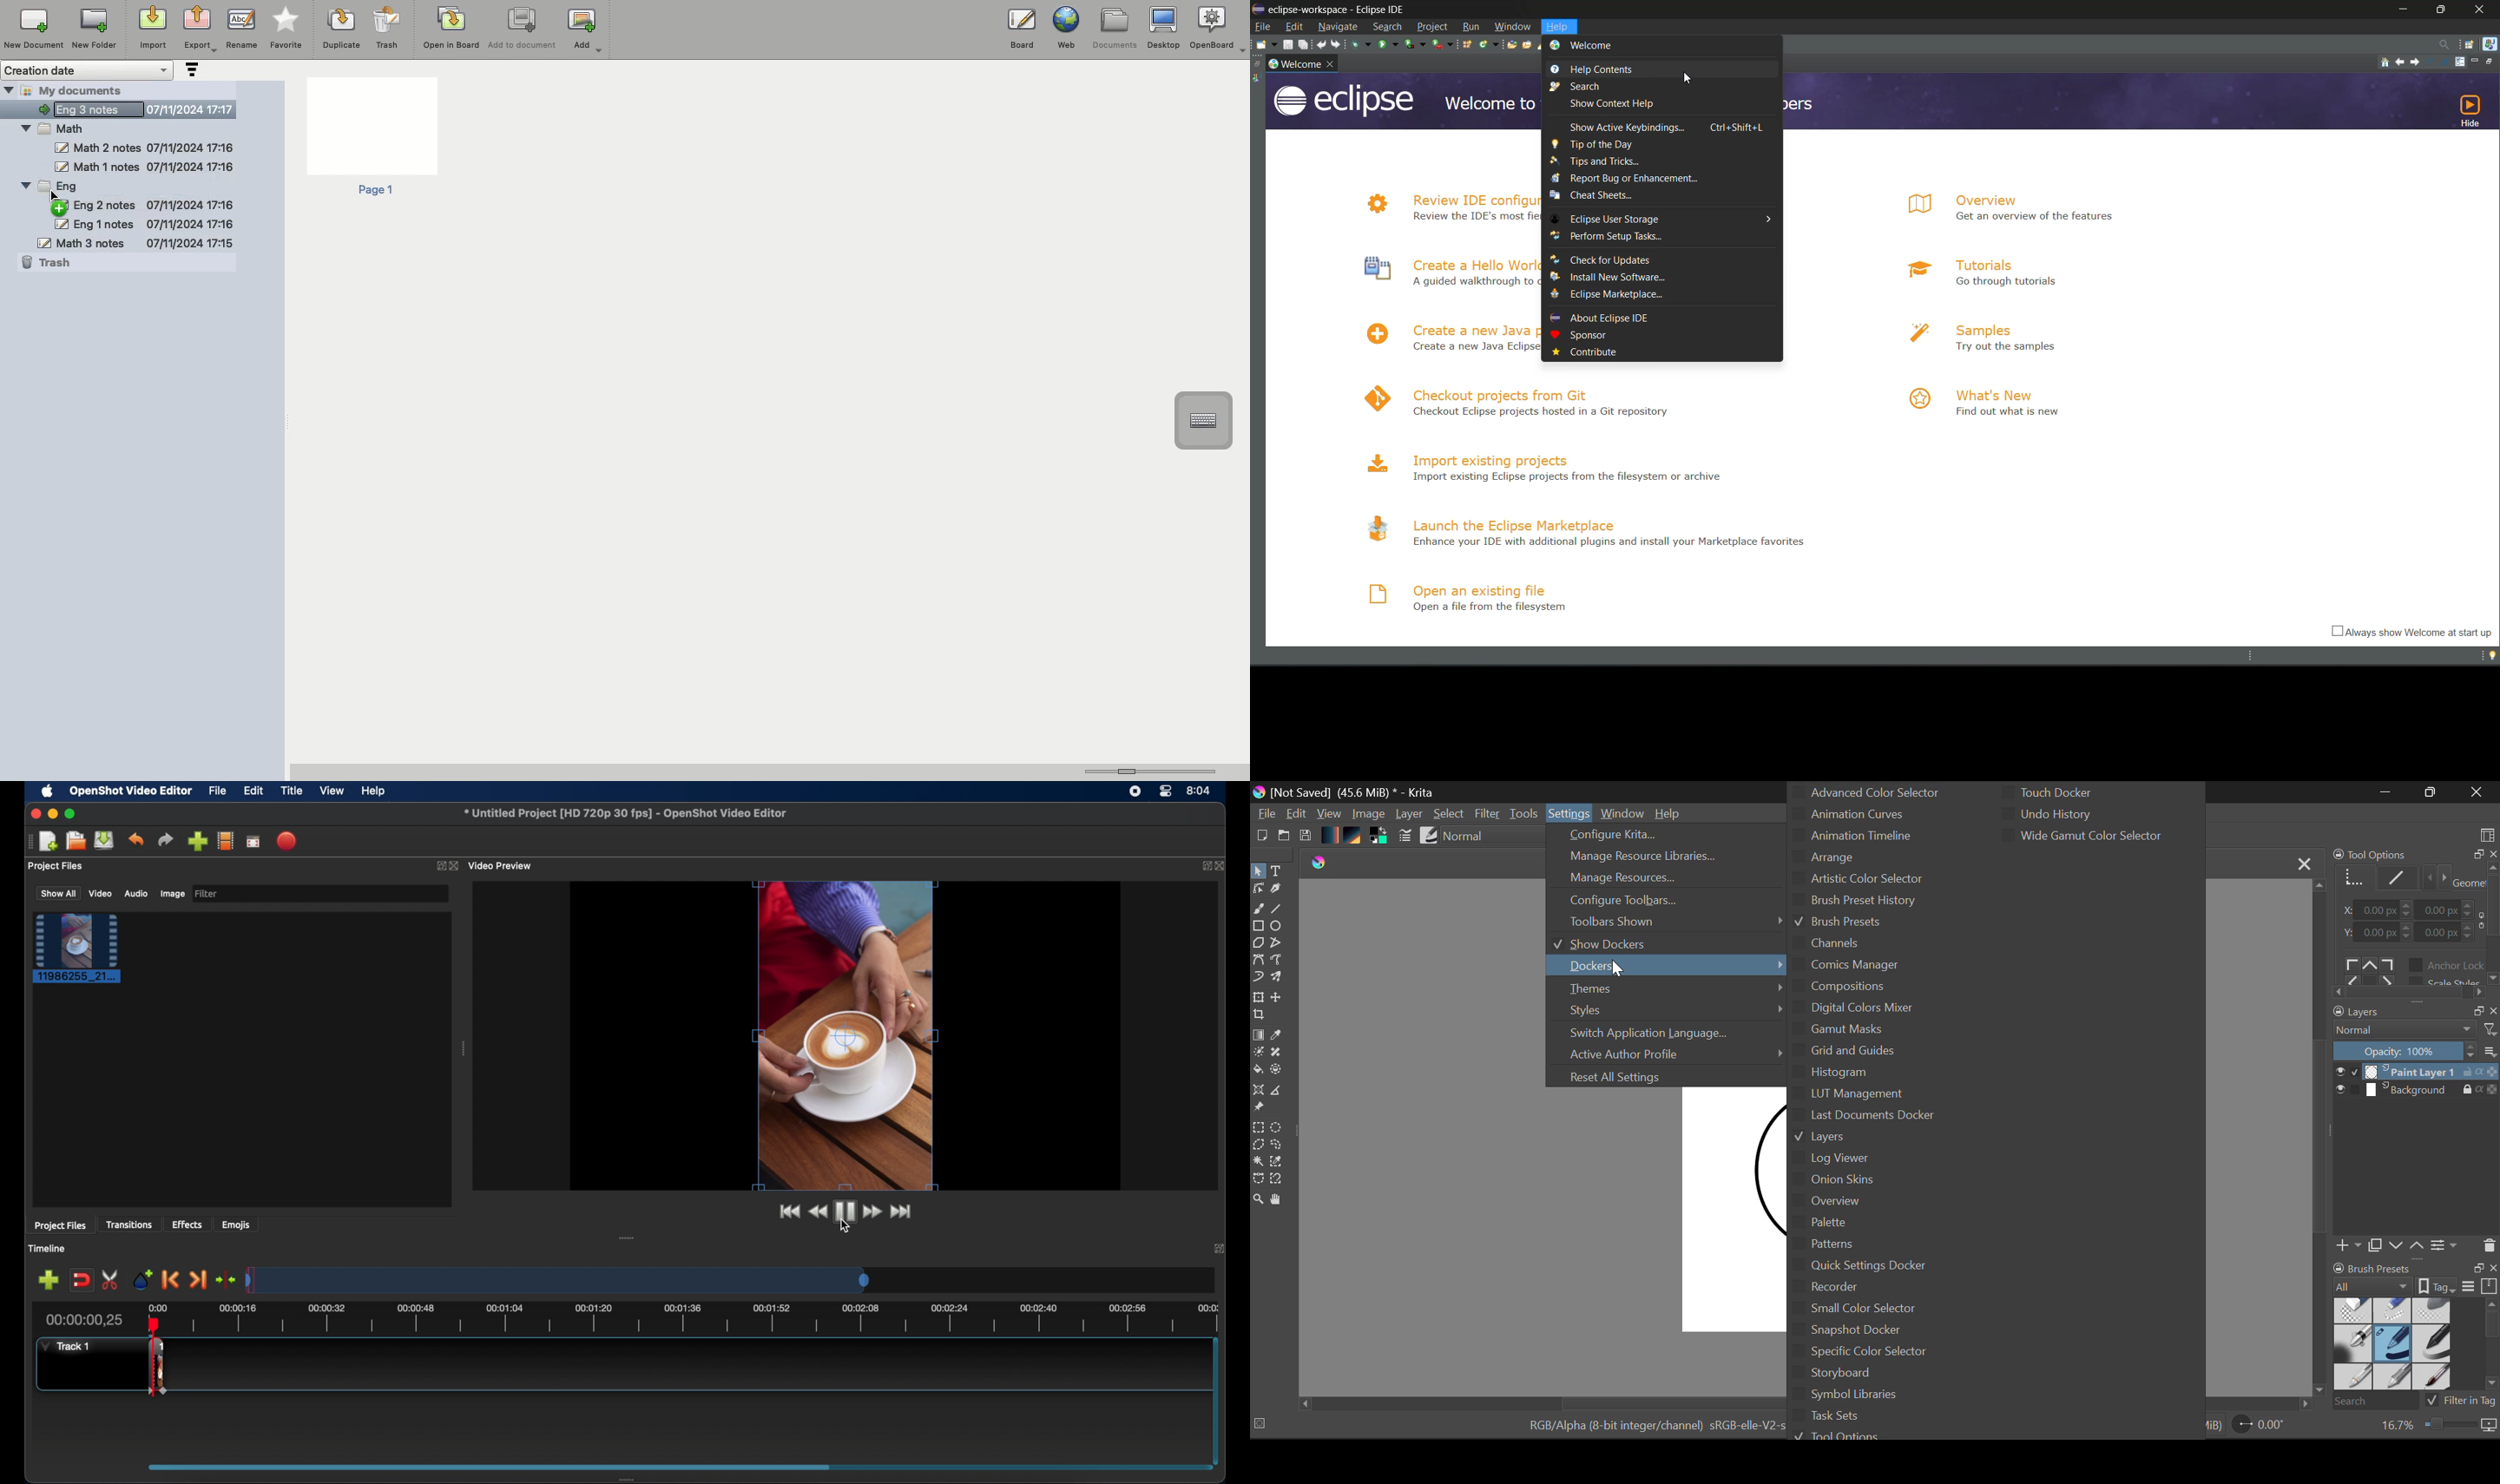  I want to click on Text input, so click(1202, 421).